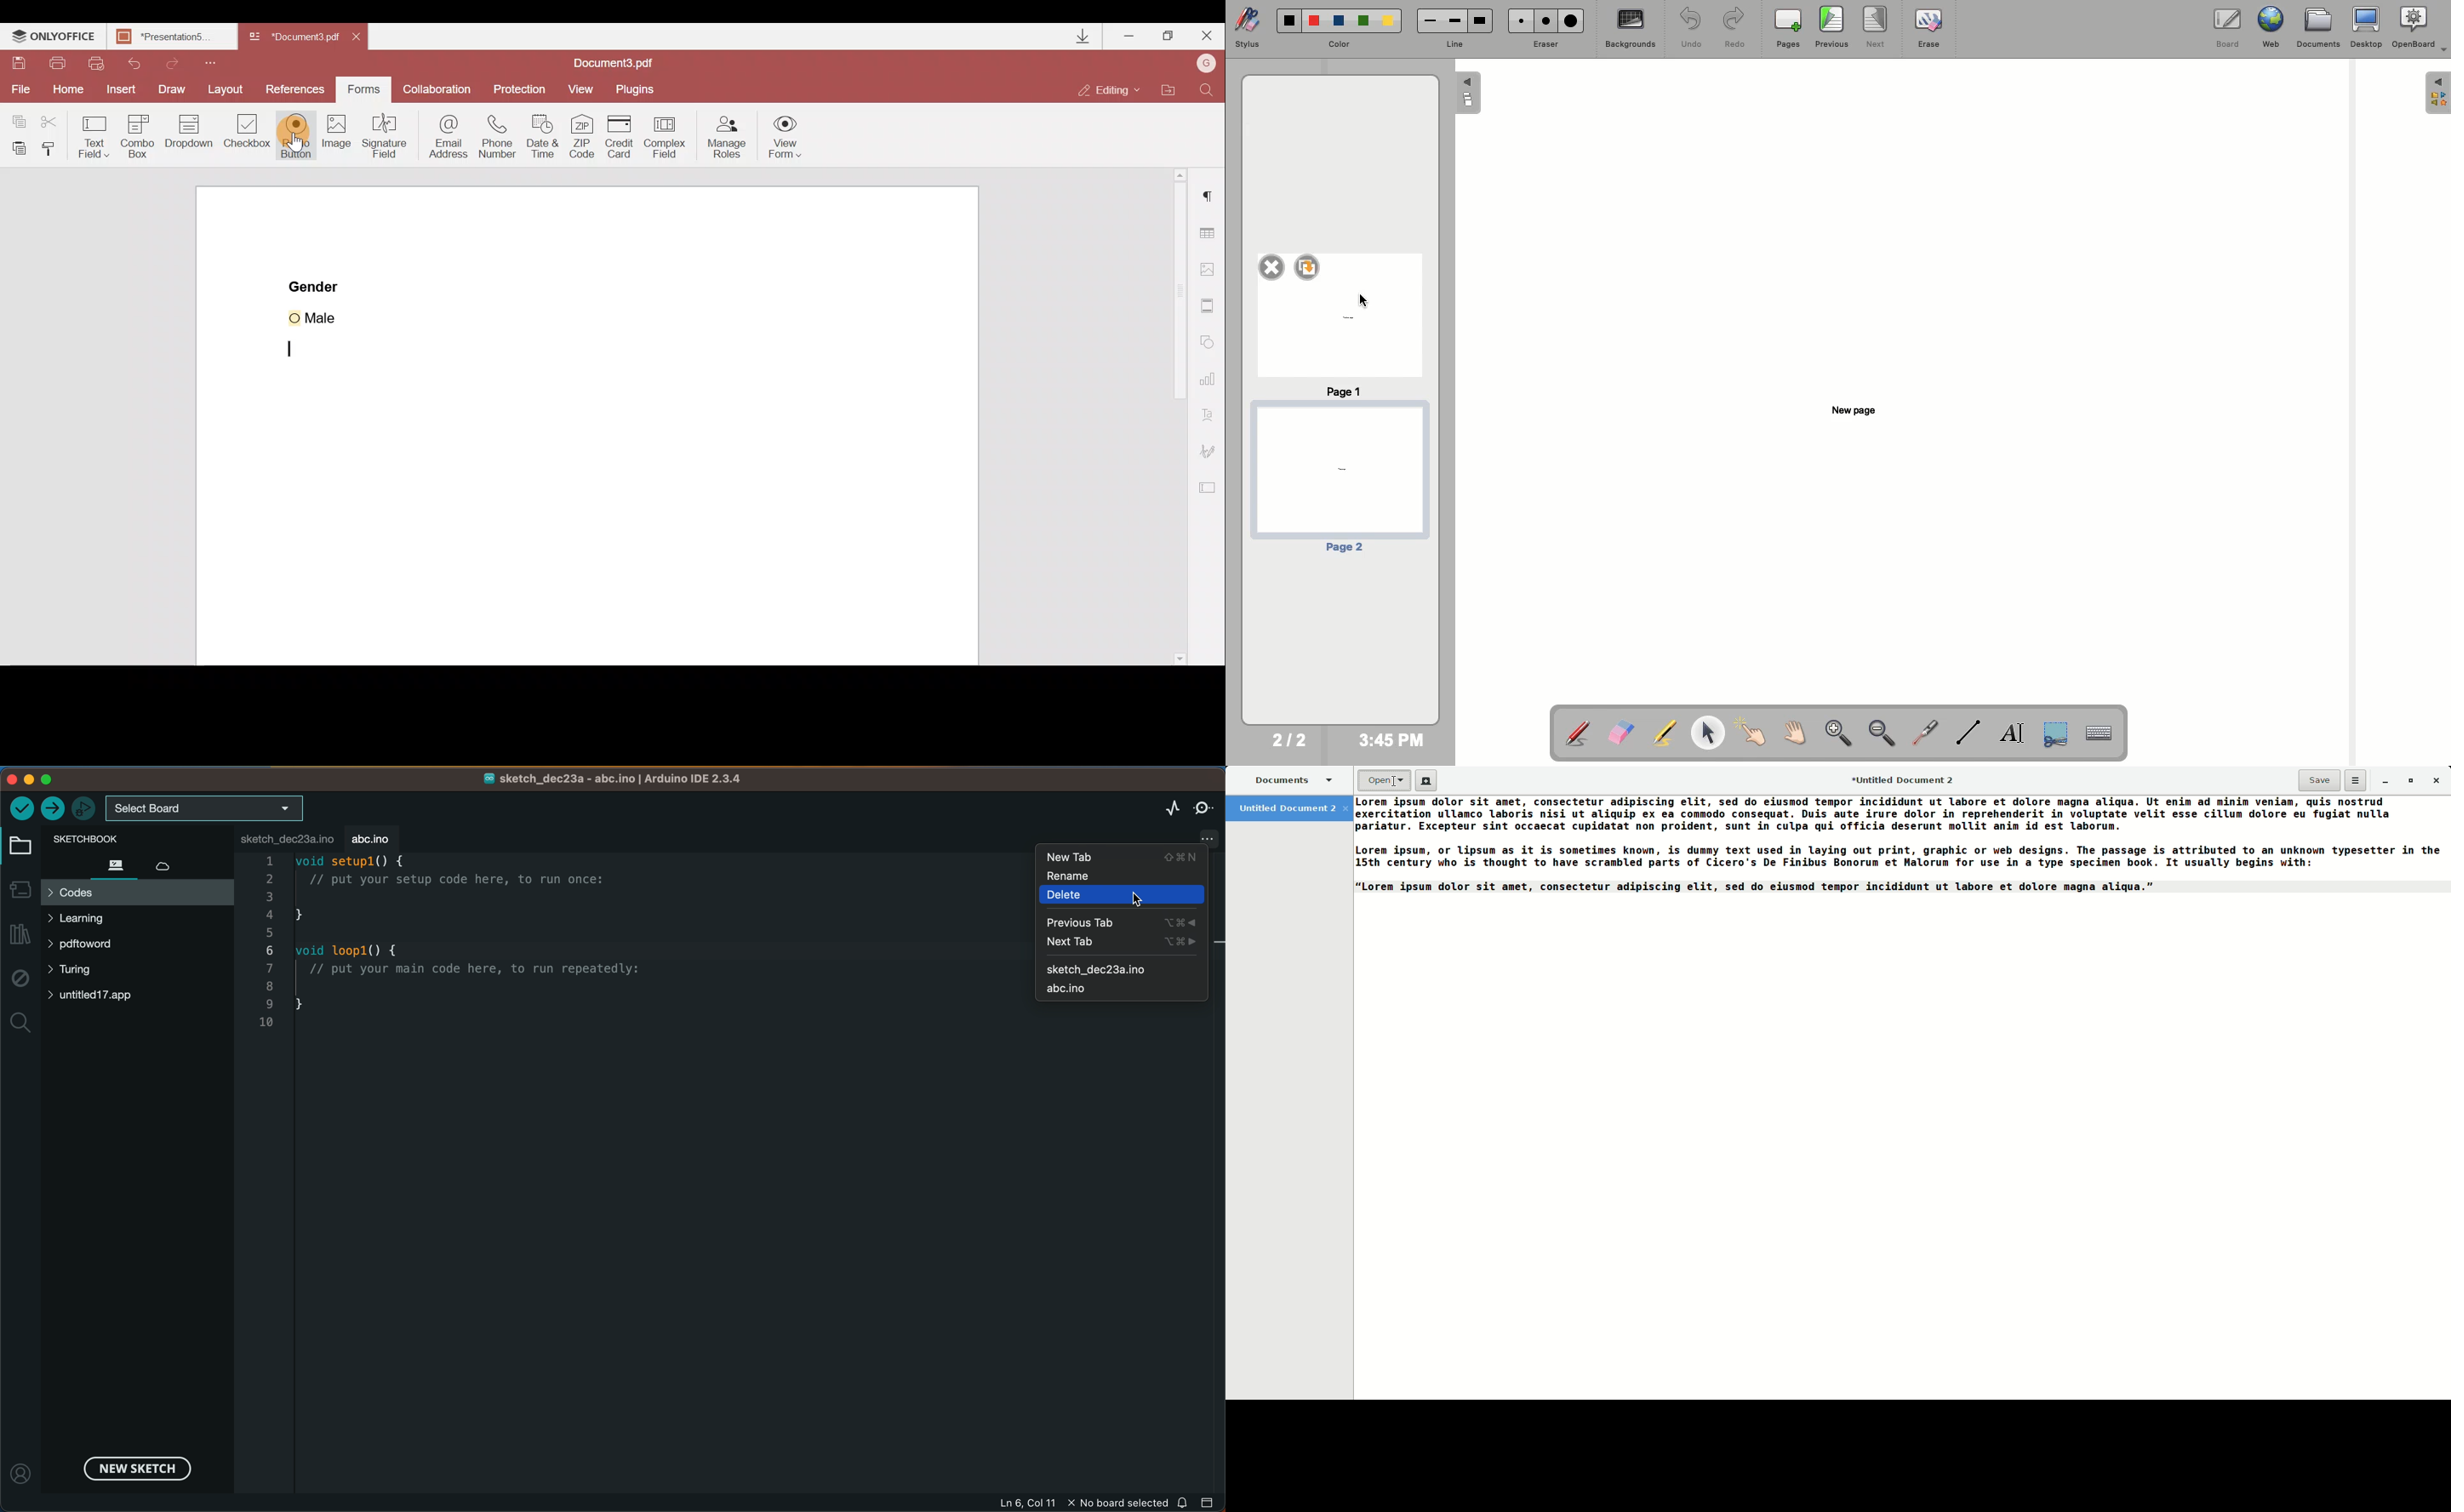 The height and width of the screenshot is (1512, 2464). Describe the element at coordinates (1838, 734) in the screenshot. I see `Zoom in` at that location.